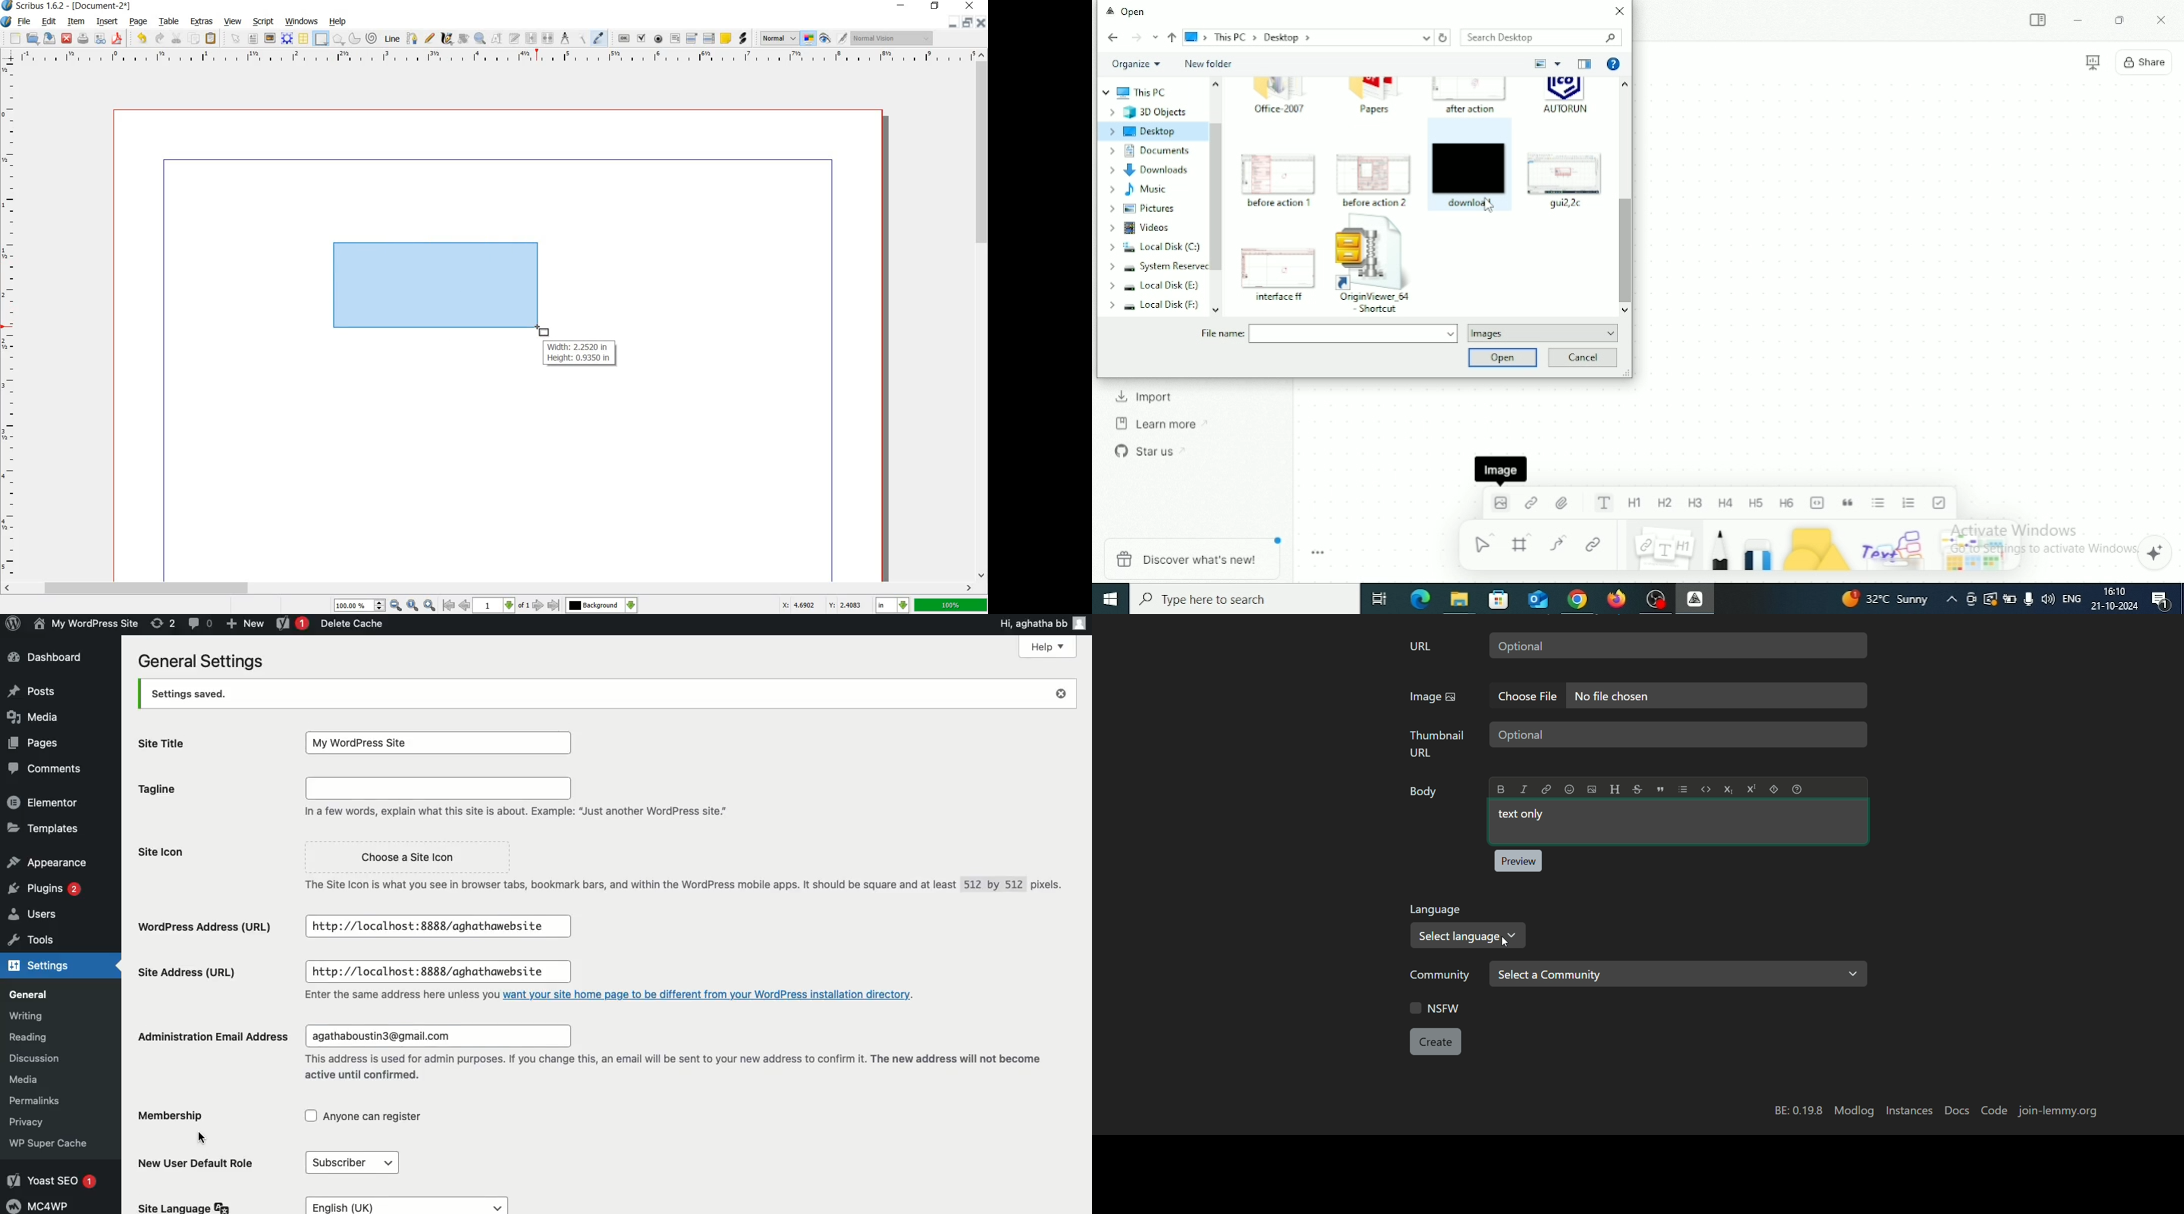 The height and width of the screenshot is (1232, 2184). I want to click on want your site home page to be different from your WordPress installation directory., so click(711, 997).